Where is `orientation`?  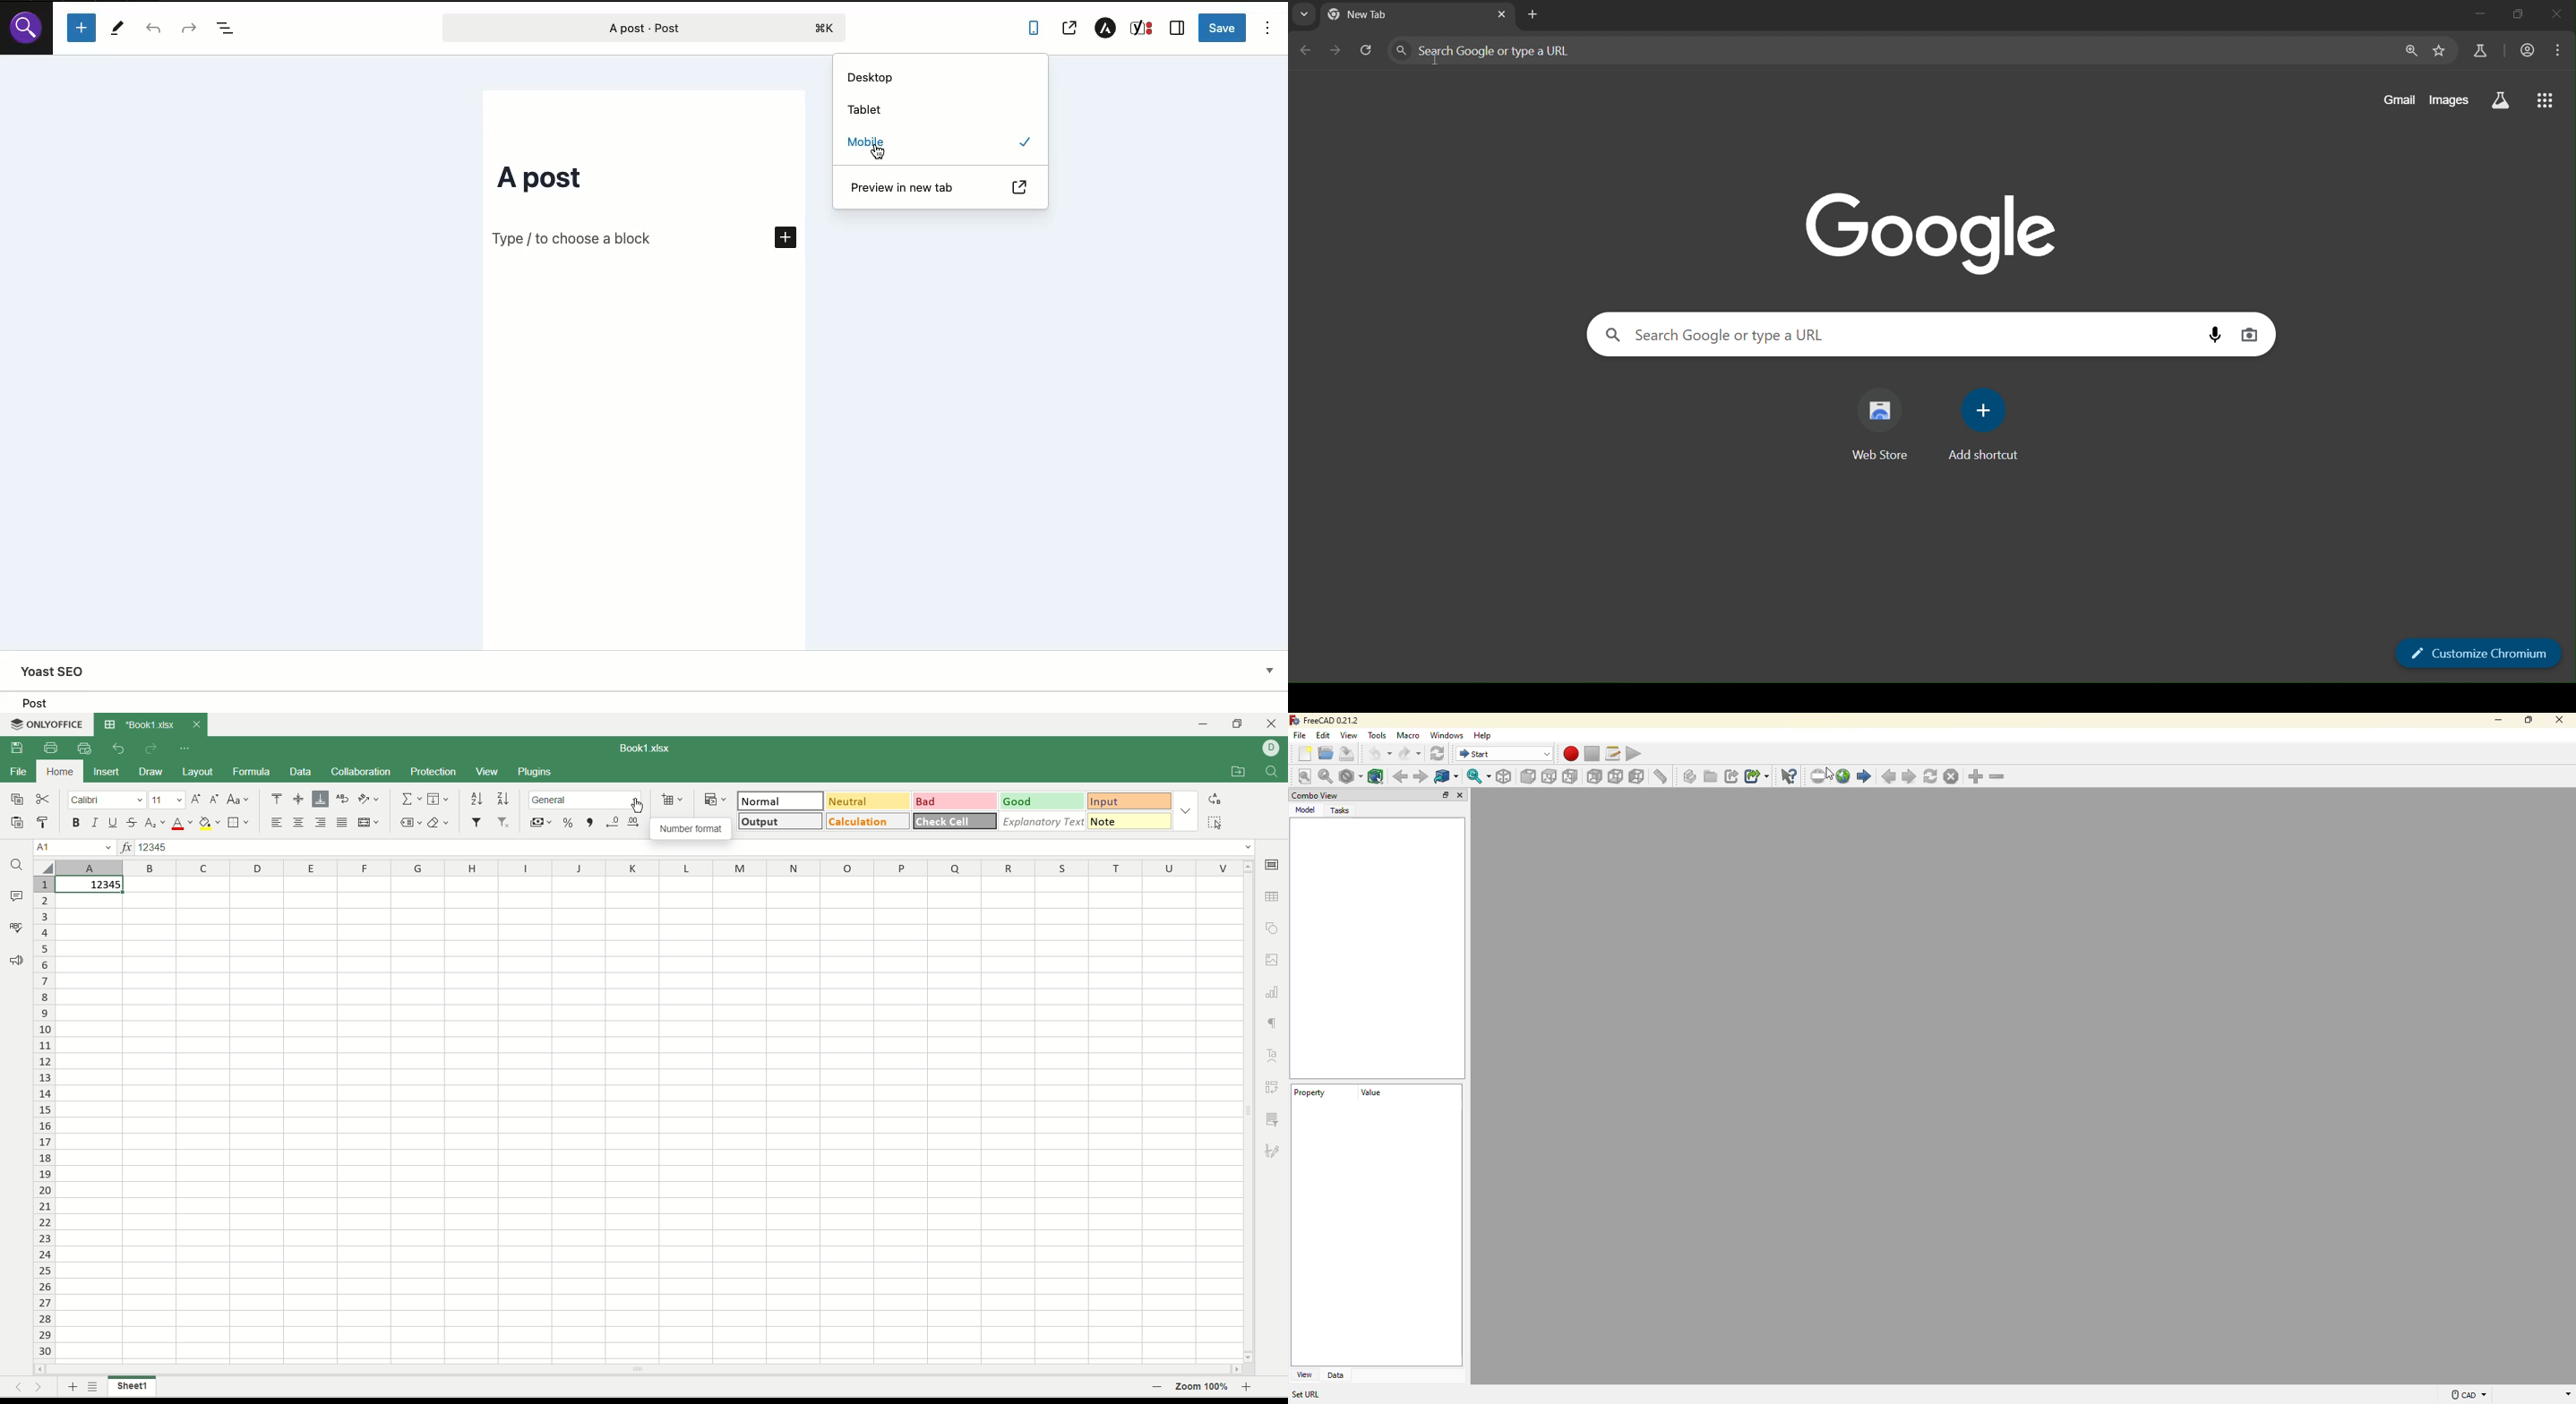
orientation is located at coordinates (366, 798).